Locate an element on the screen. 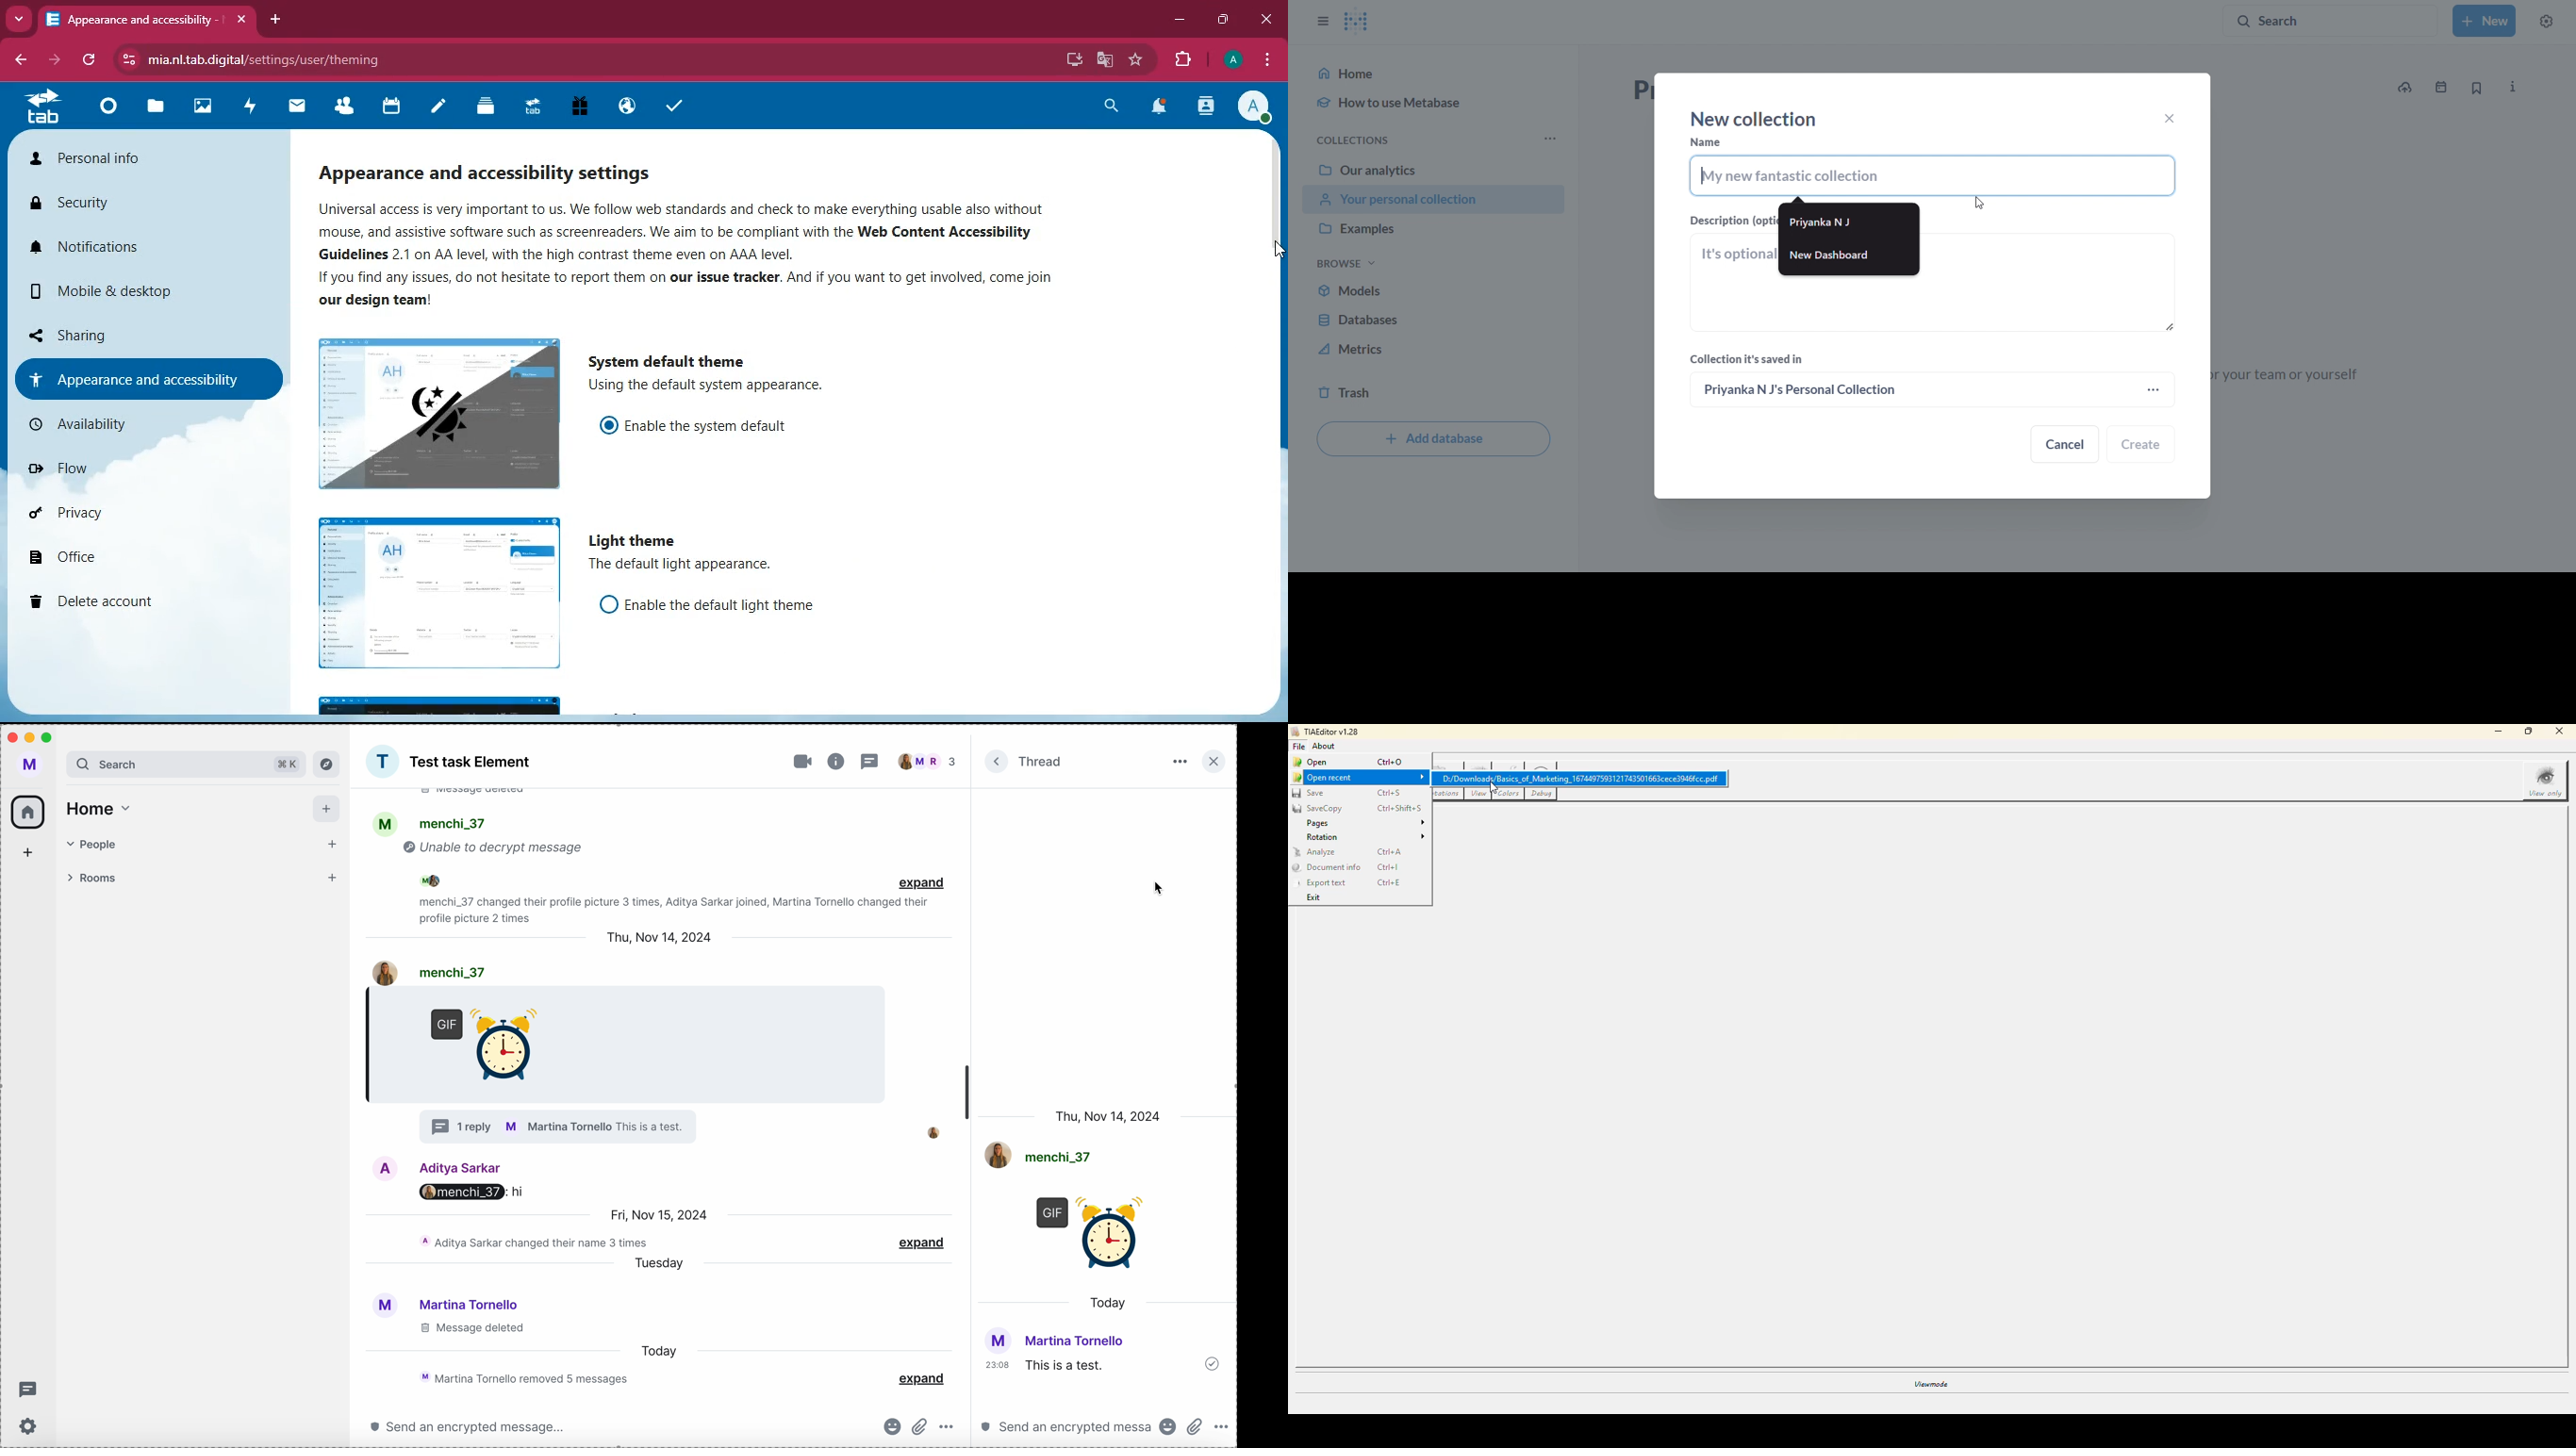  more info is located at coordinates (2512, 88).